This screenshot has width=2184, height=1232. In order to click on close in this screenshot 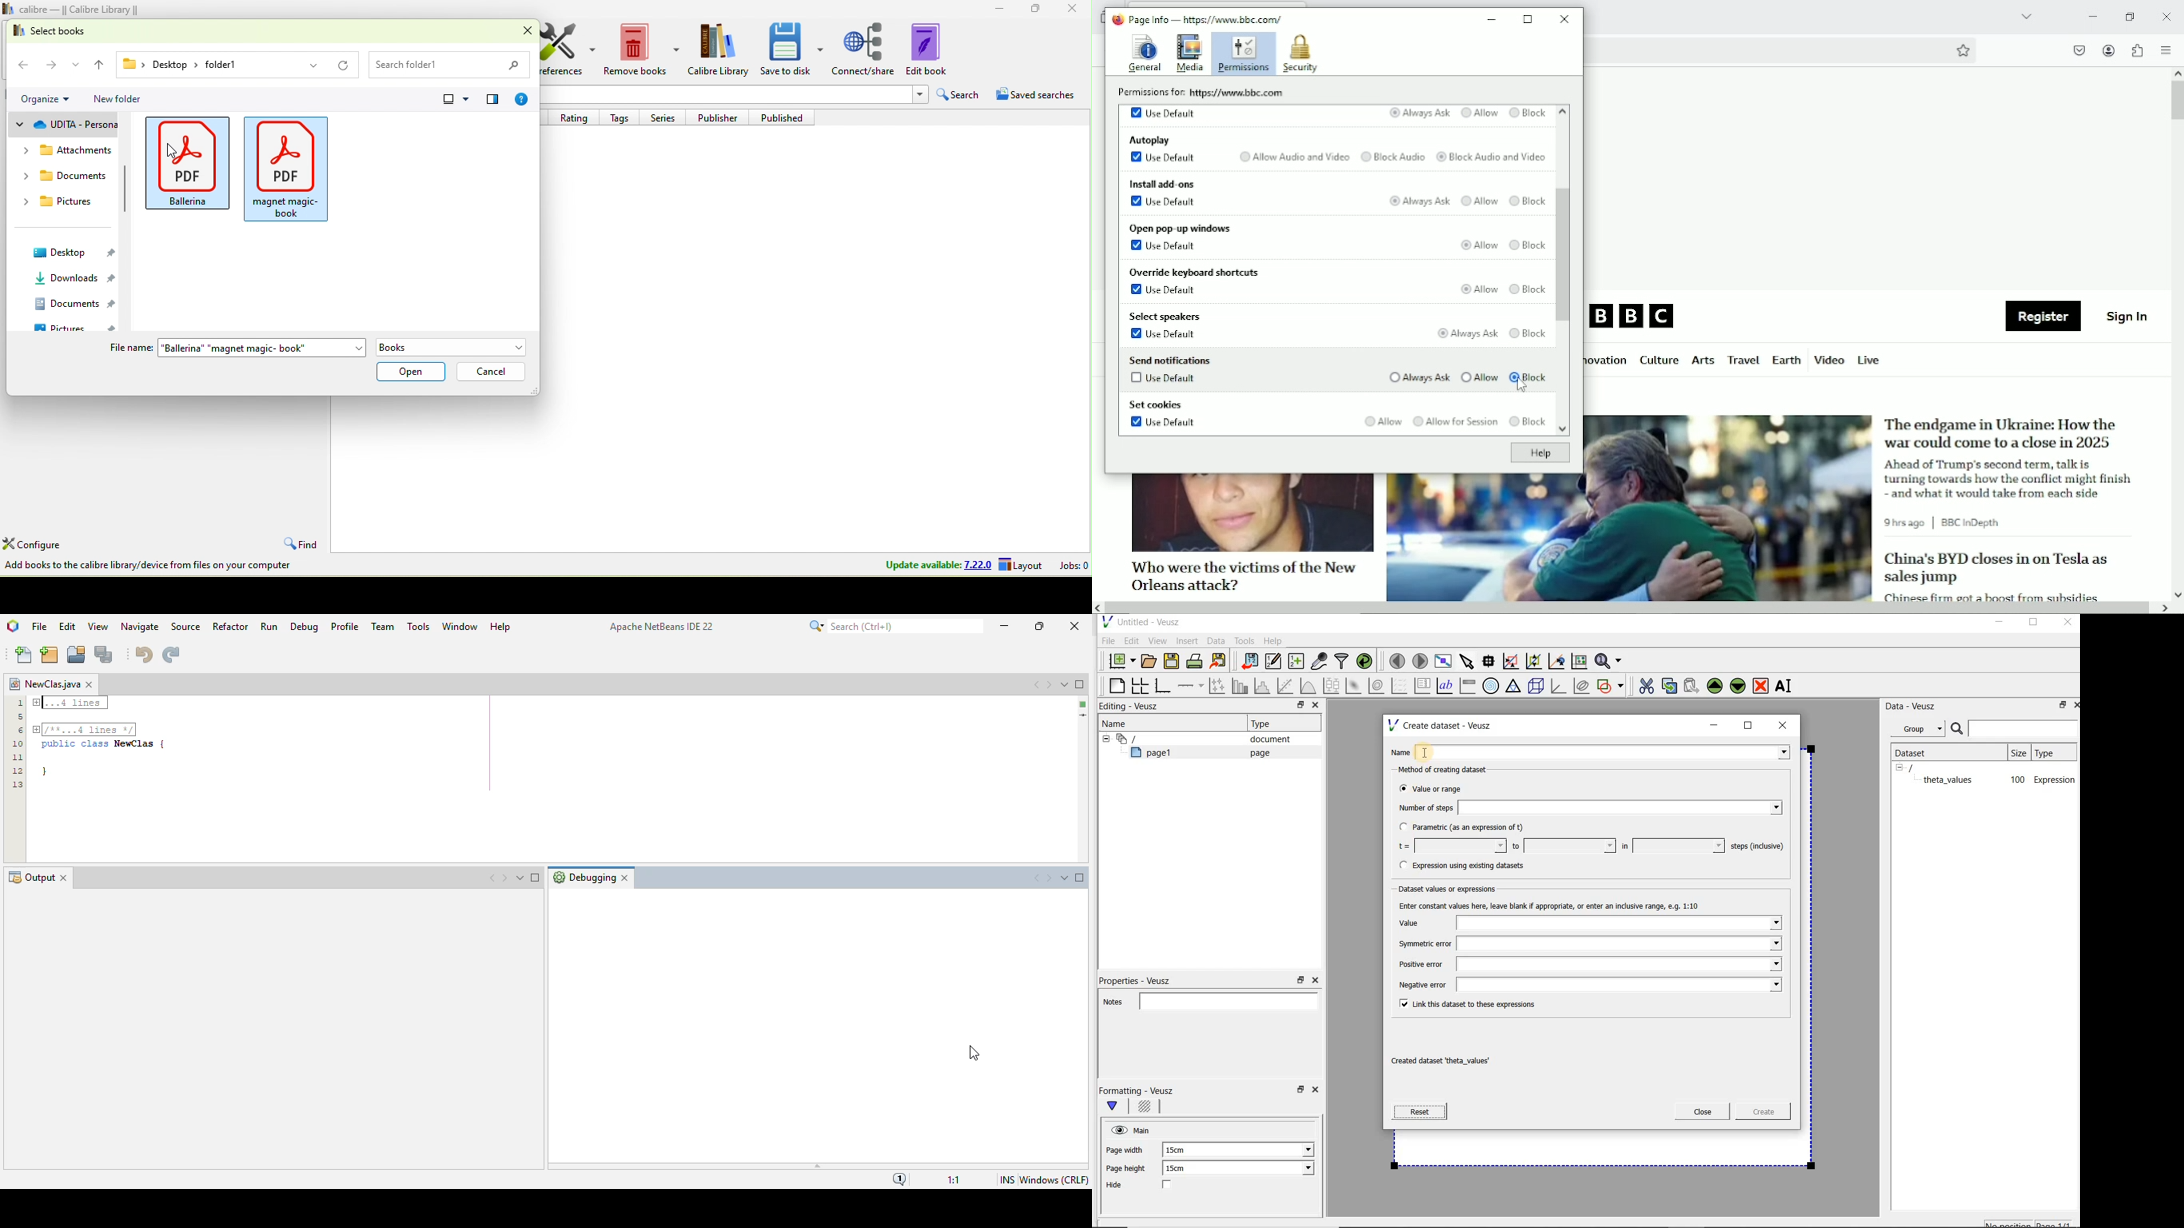, I will do `click(2166, 15)`.